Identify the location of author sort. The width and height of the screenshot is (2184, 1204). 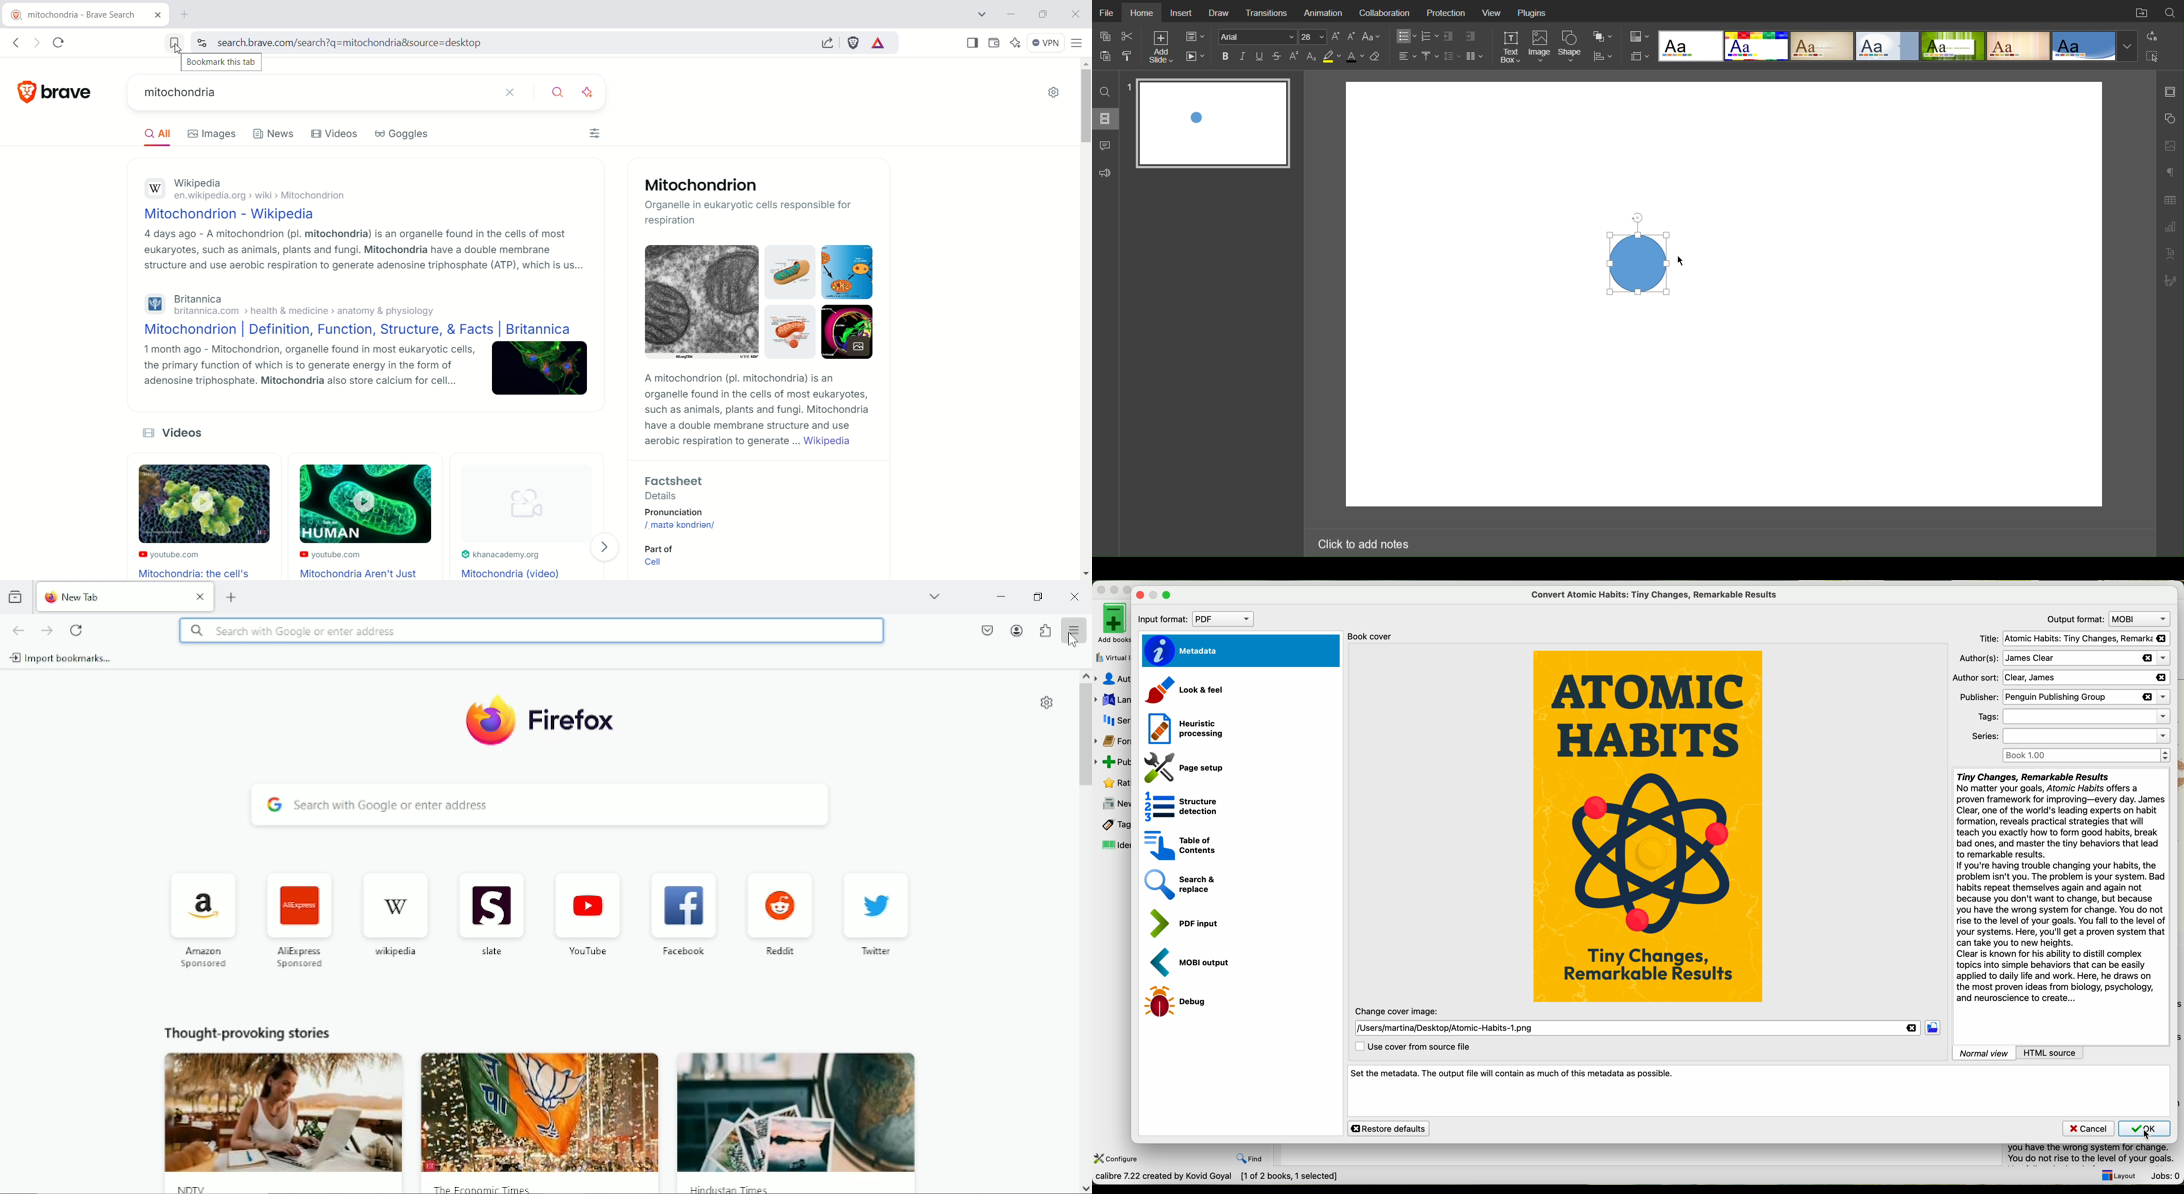
(2055, 678).